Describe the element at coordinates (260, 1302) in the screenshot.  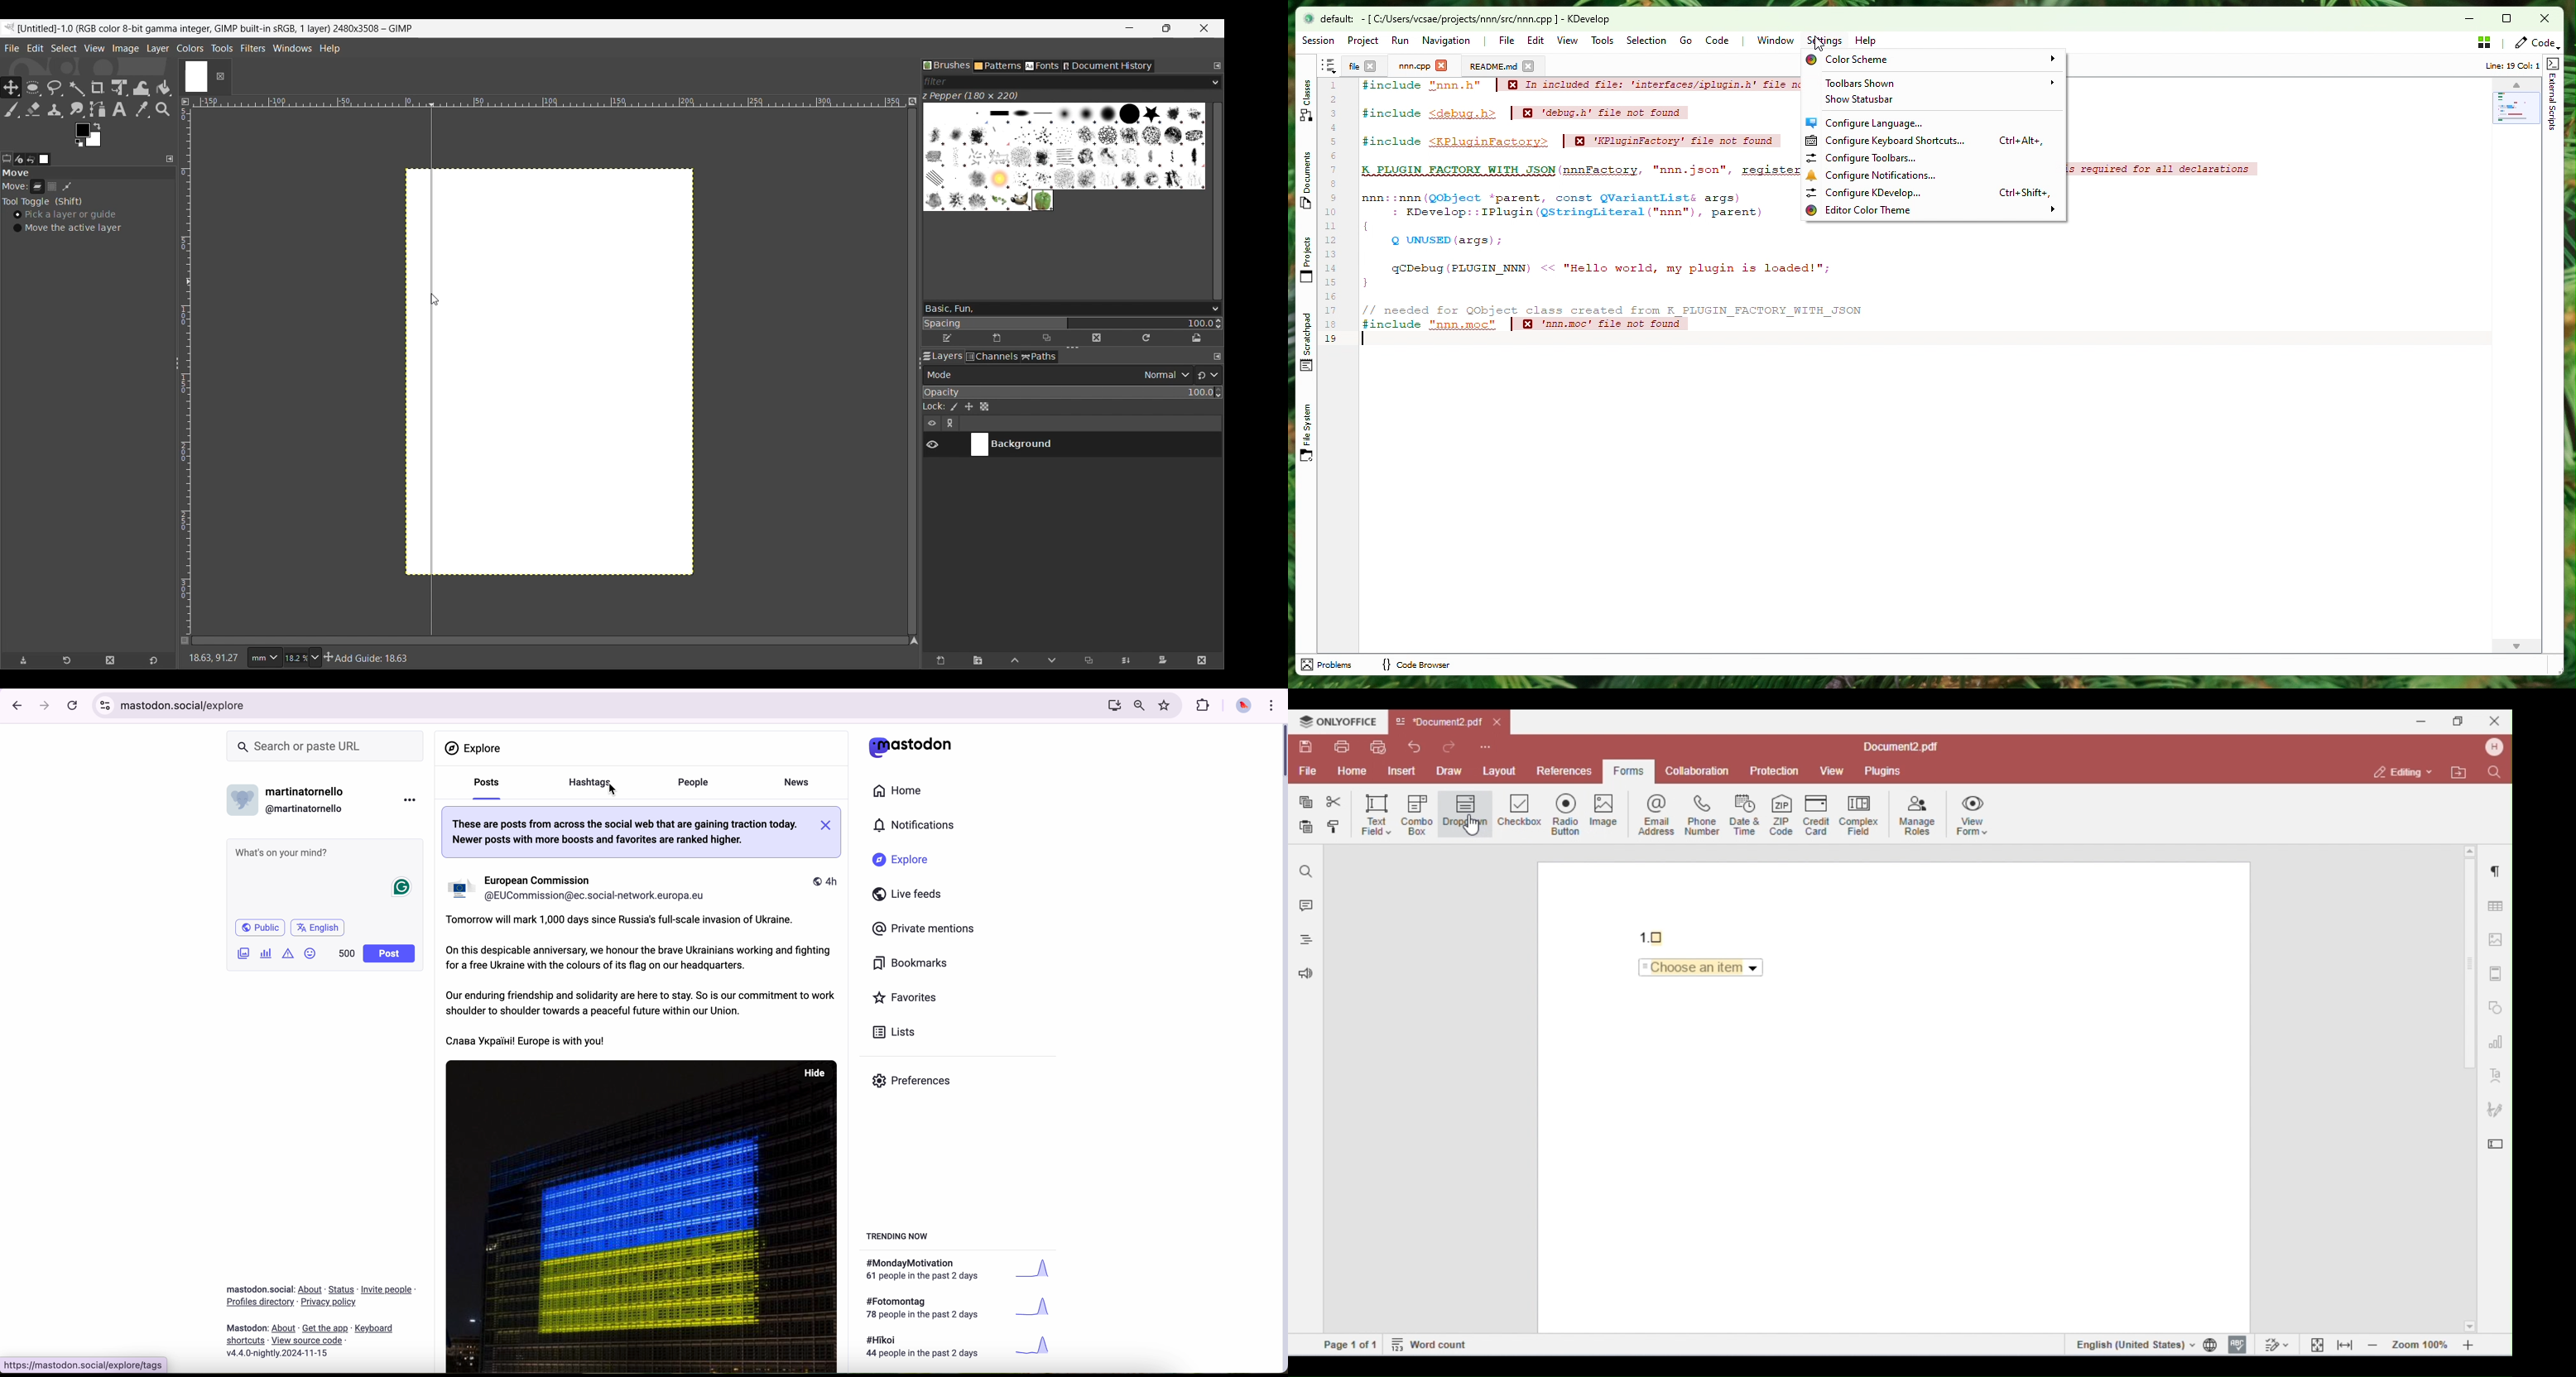
I see `link` at that location.